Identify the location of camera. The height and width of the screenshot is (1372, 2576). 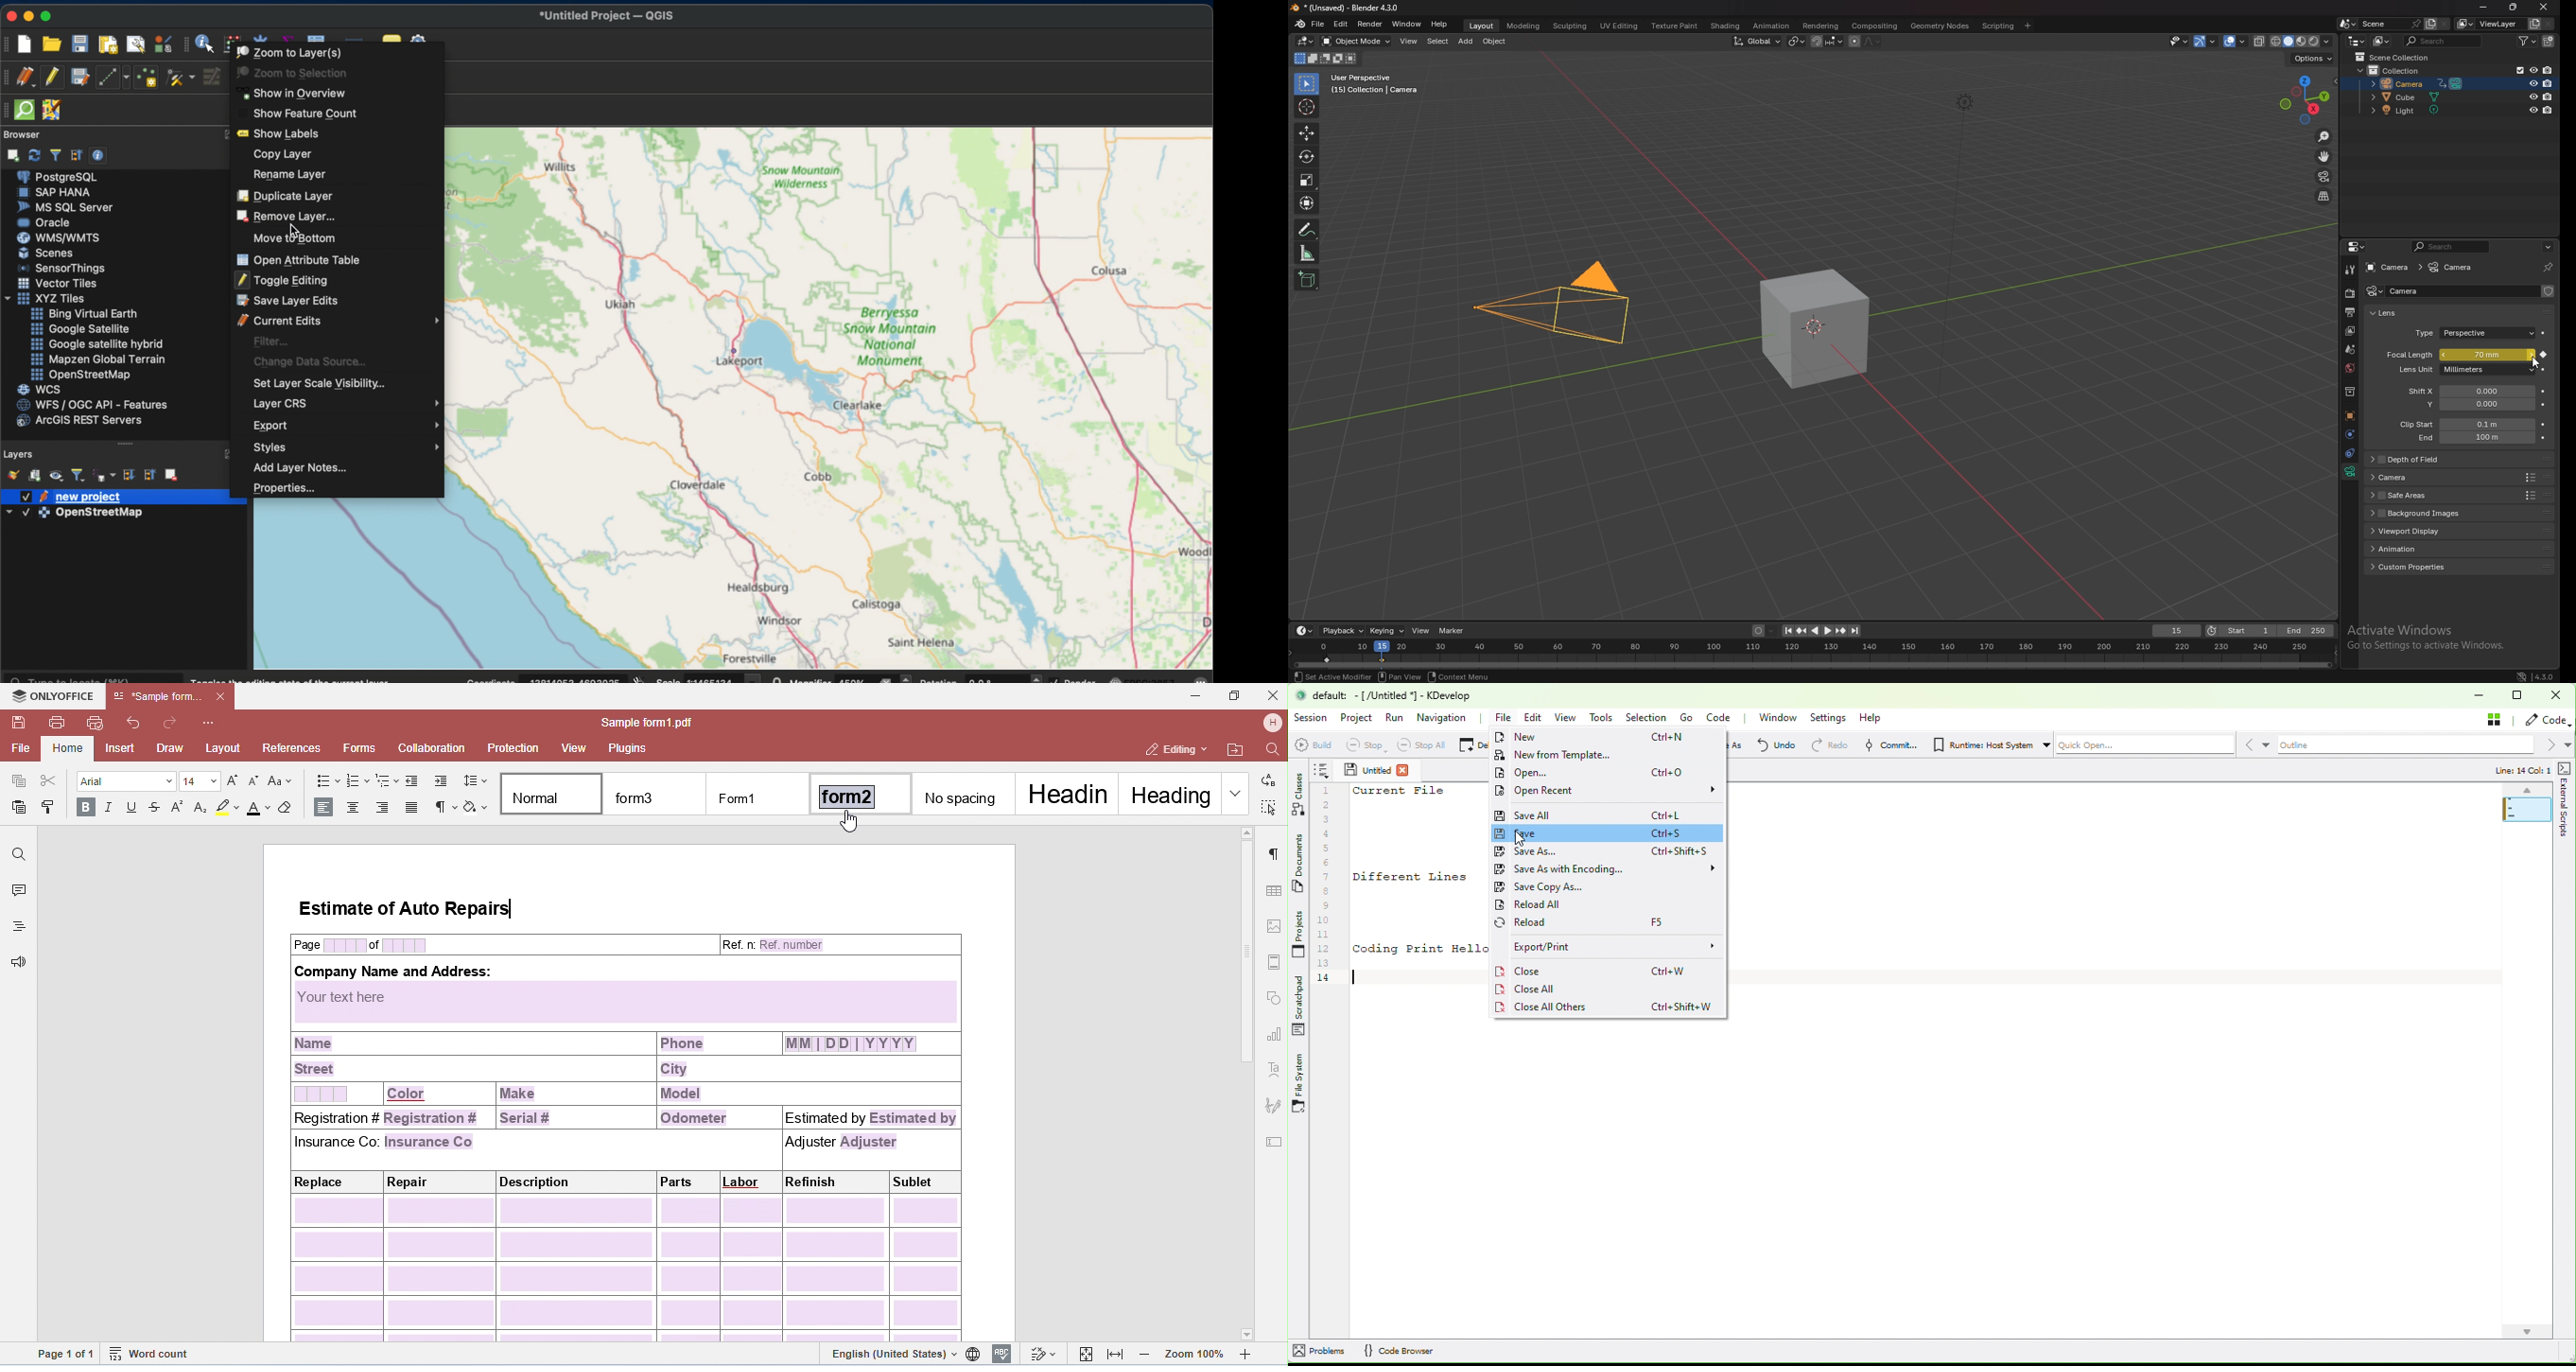
(2425, 477).